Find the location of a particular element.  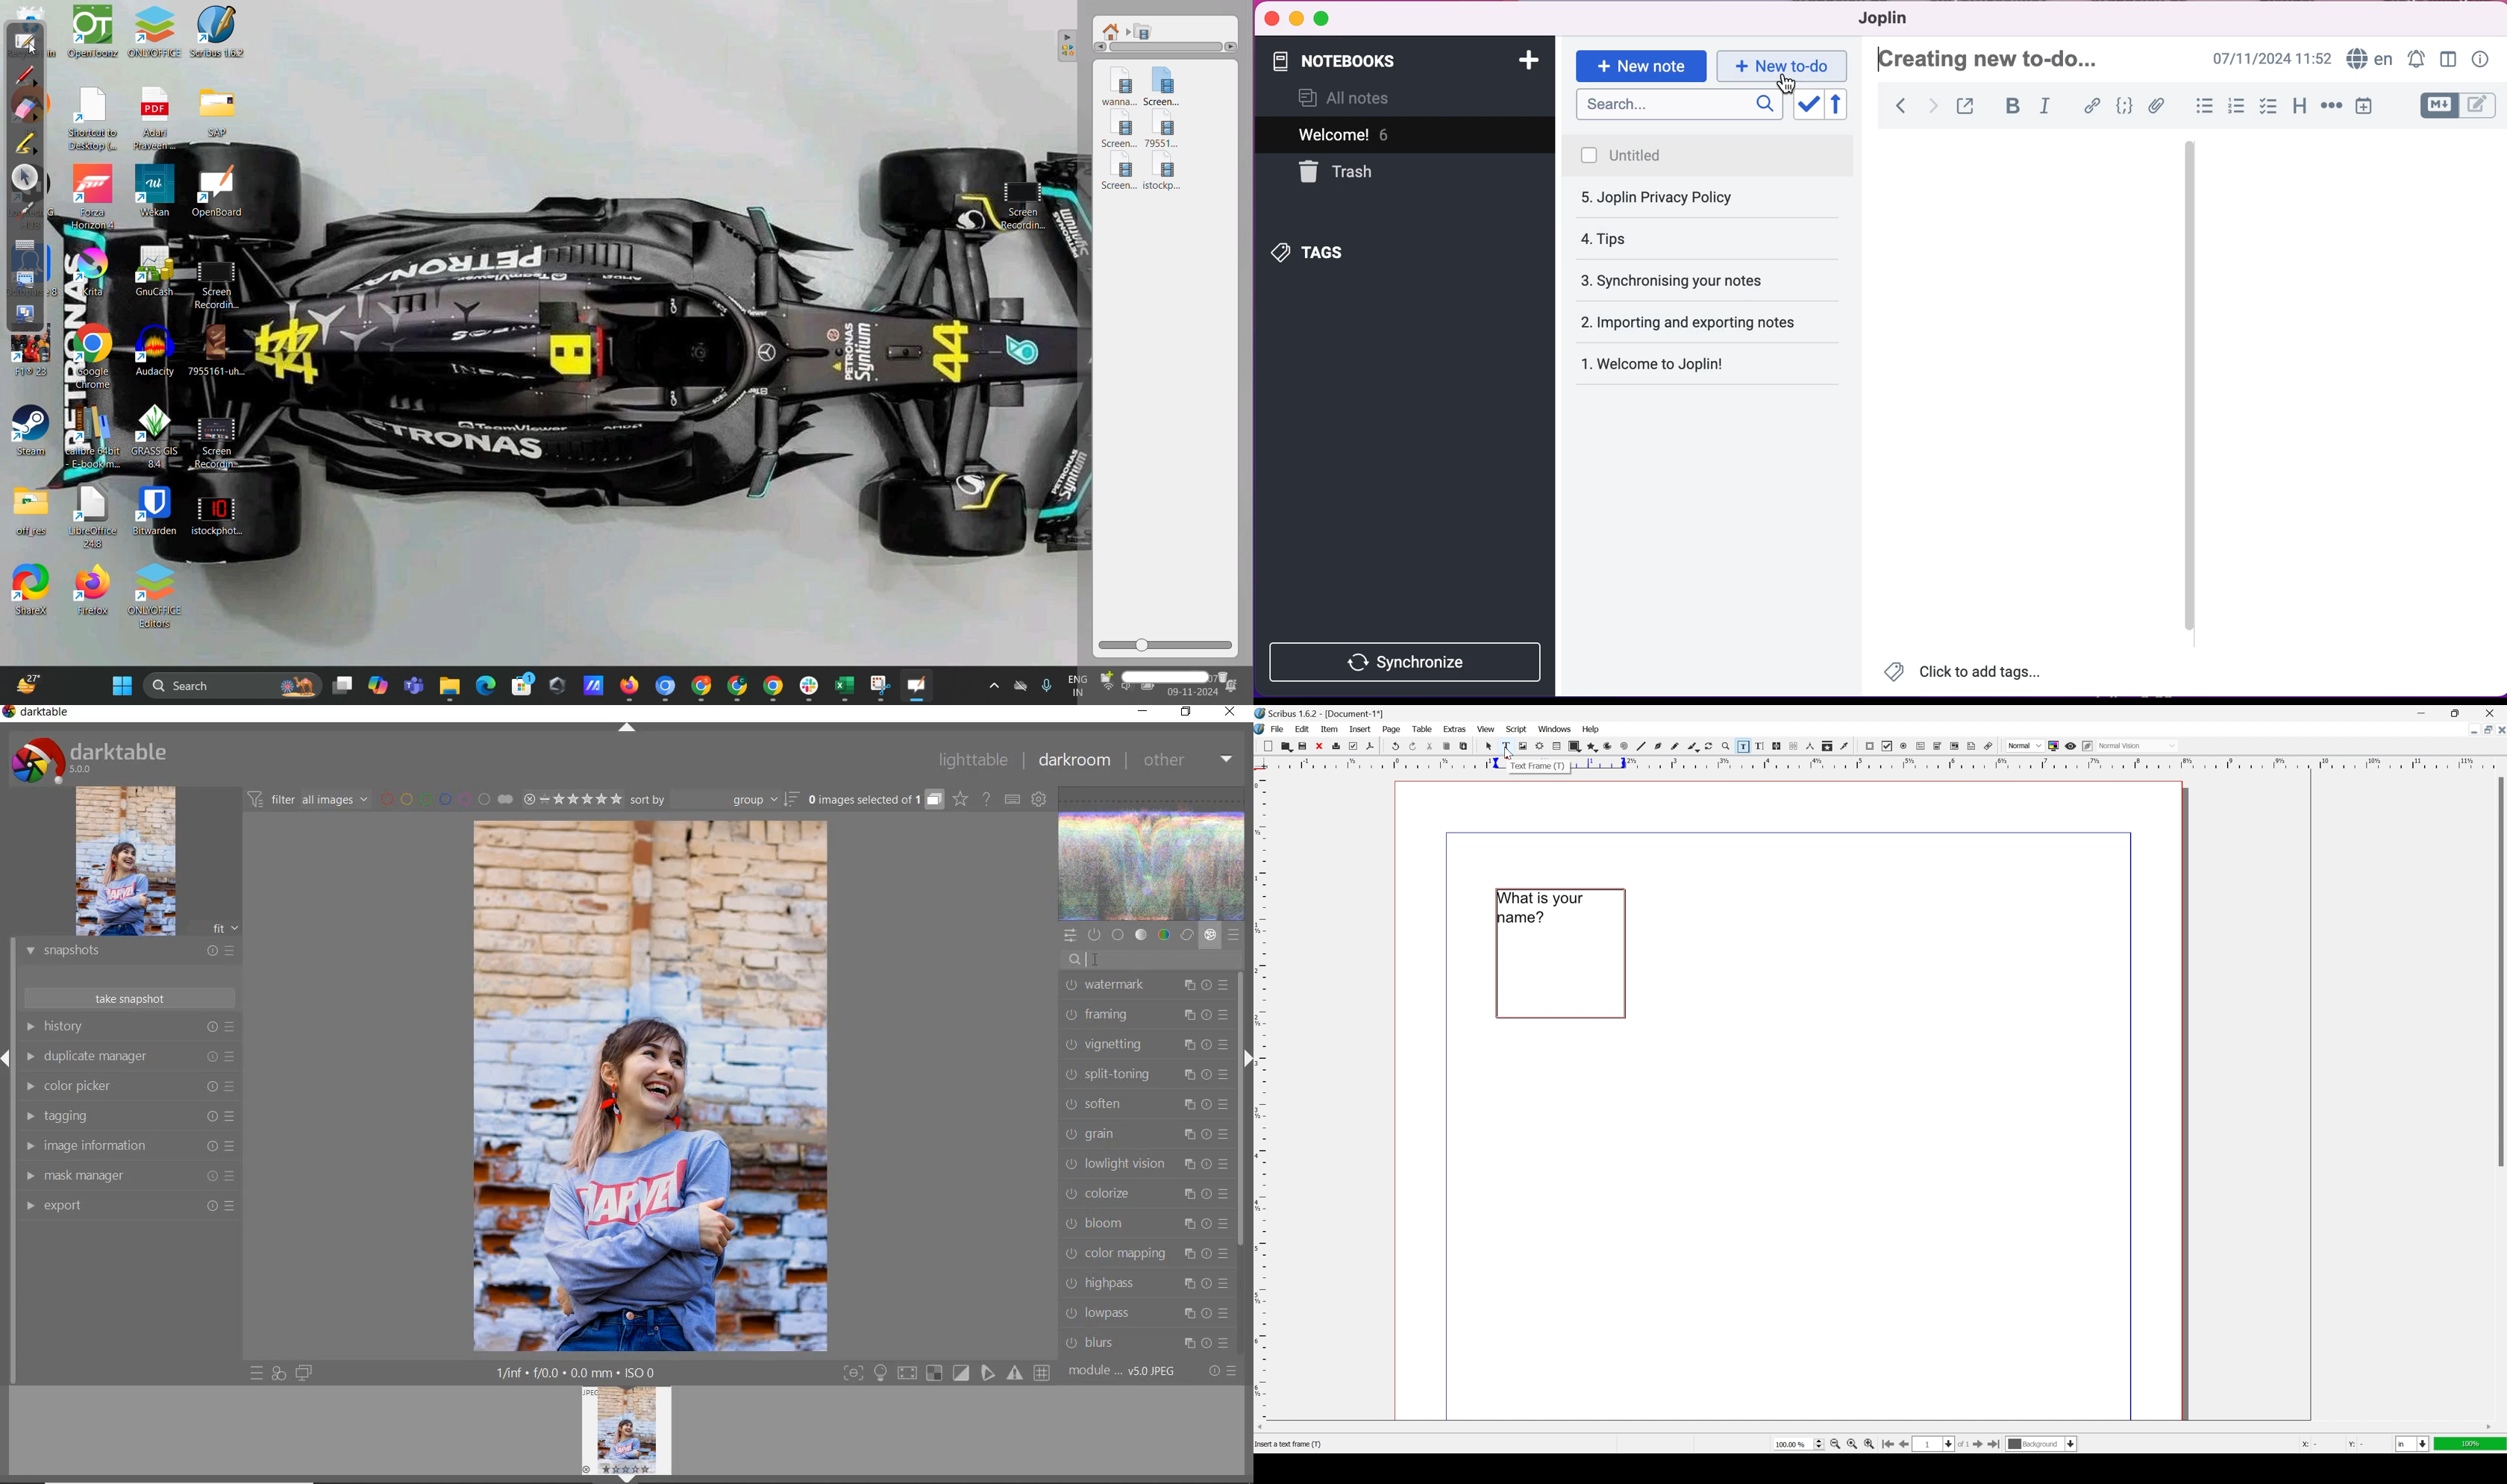

edit text with story editor is located at coordinates (1759, 746).